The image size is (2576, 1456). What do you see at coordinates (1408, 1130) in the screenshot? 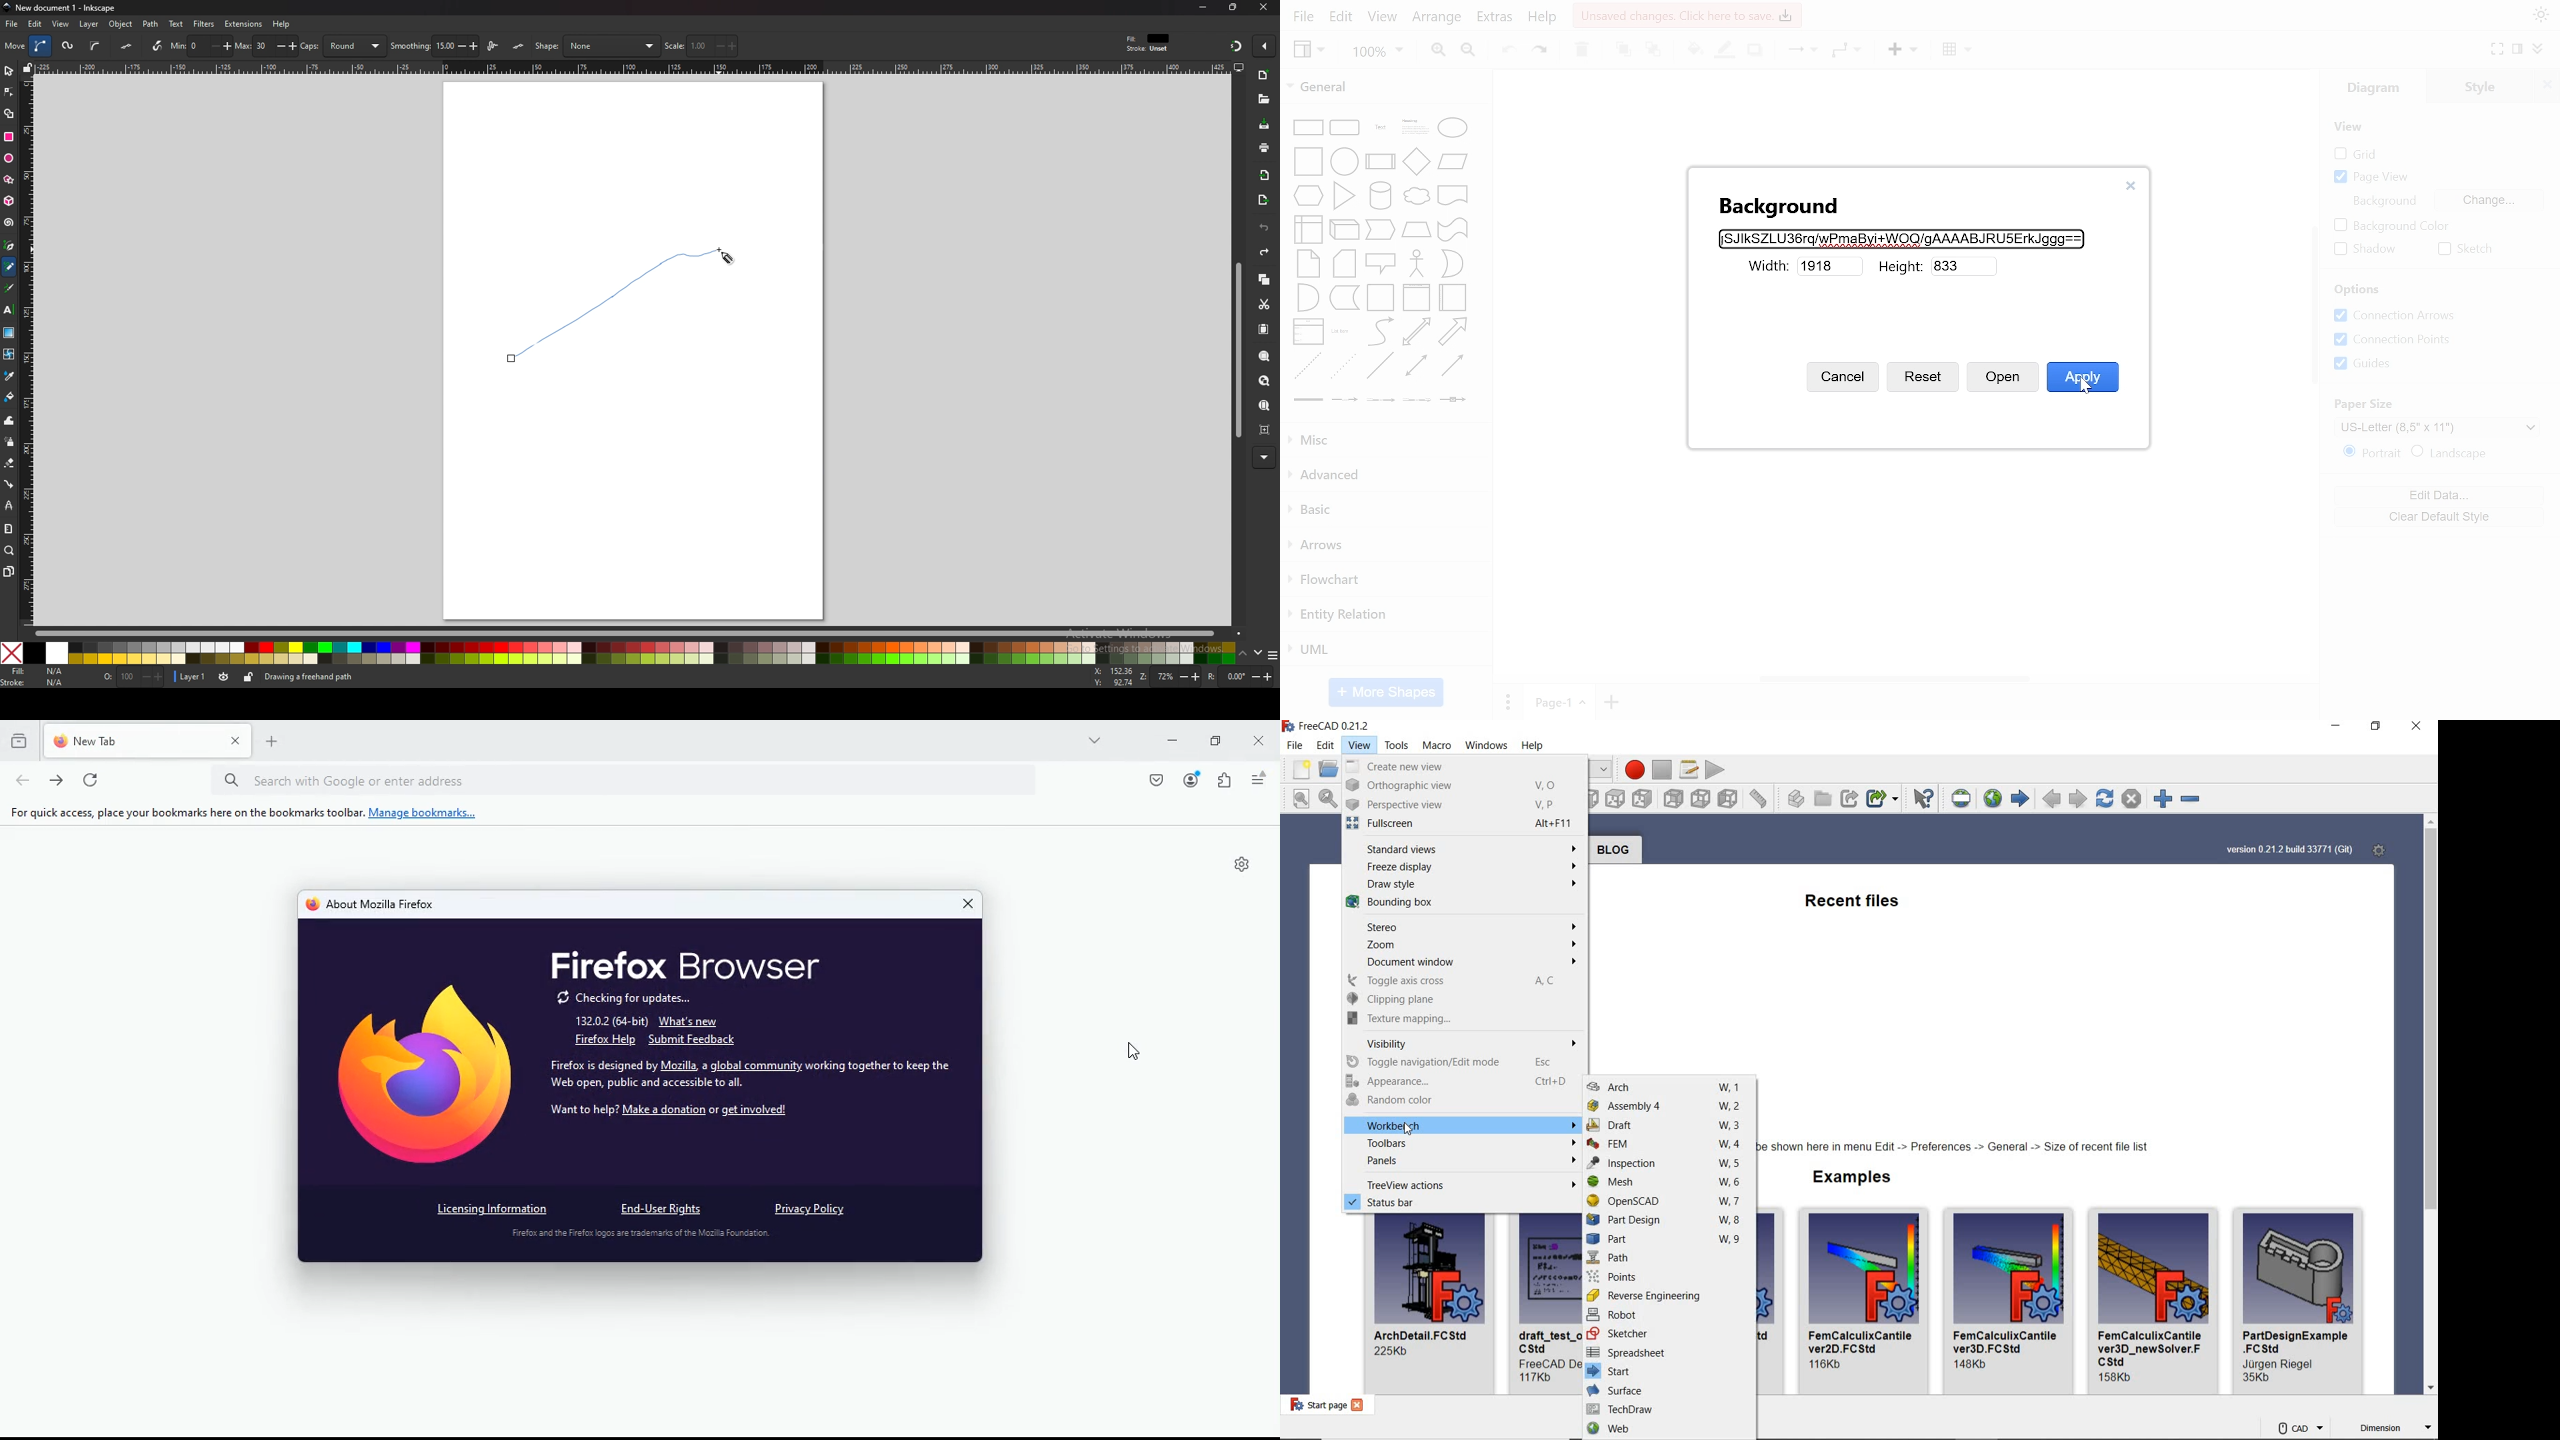
I see `cursor` at bounding box center [1408, 1130].